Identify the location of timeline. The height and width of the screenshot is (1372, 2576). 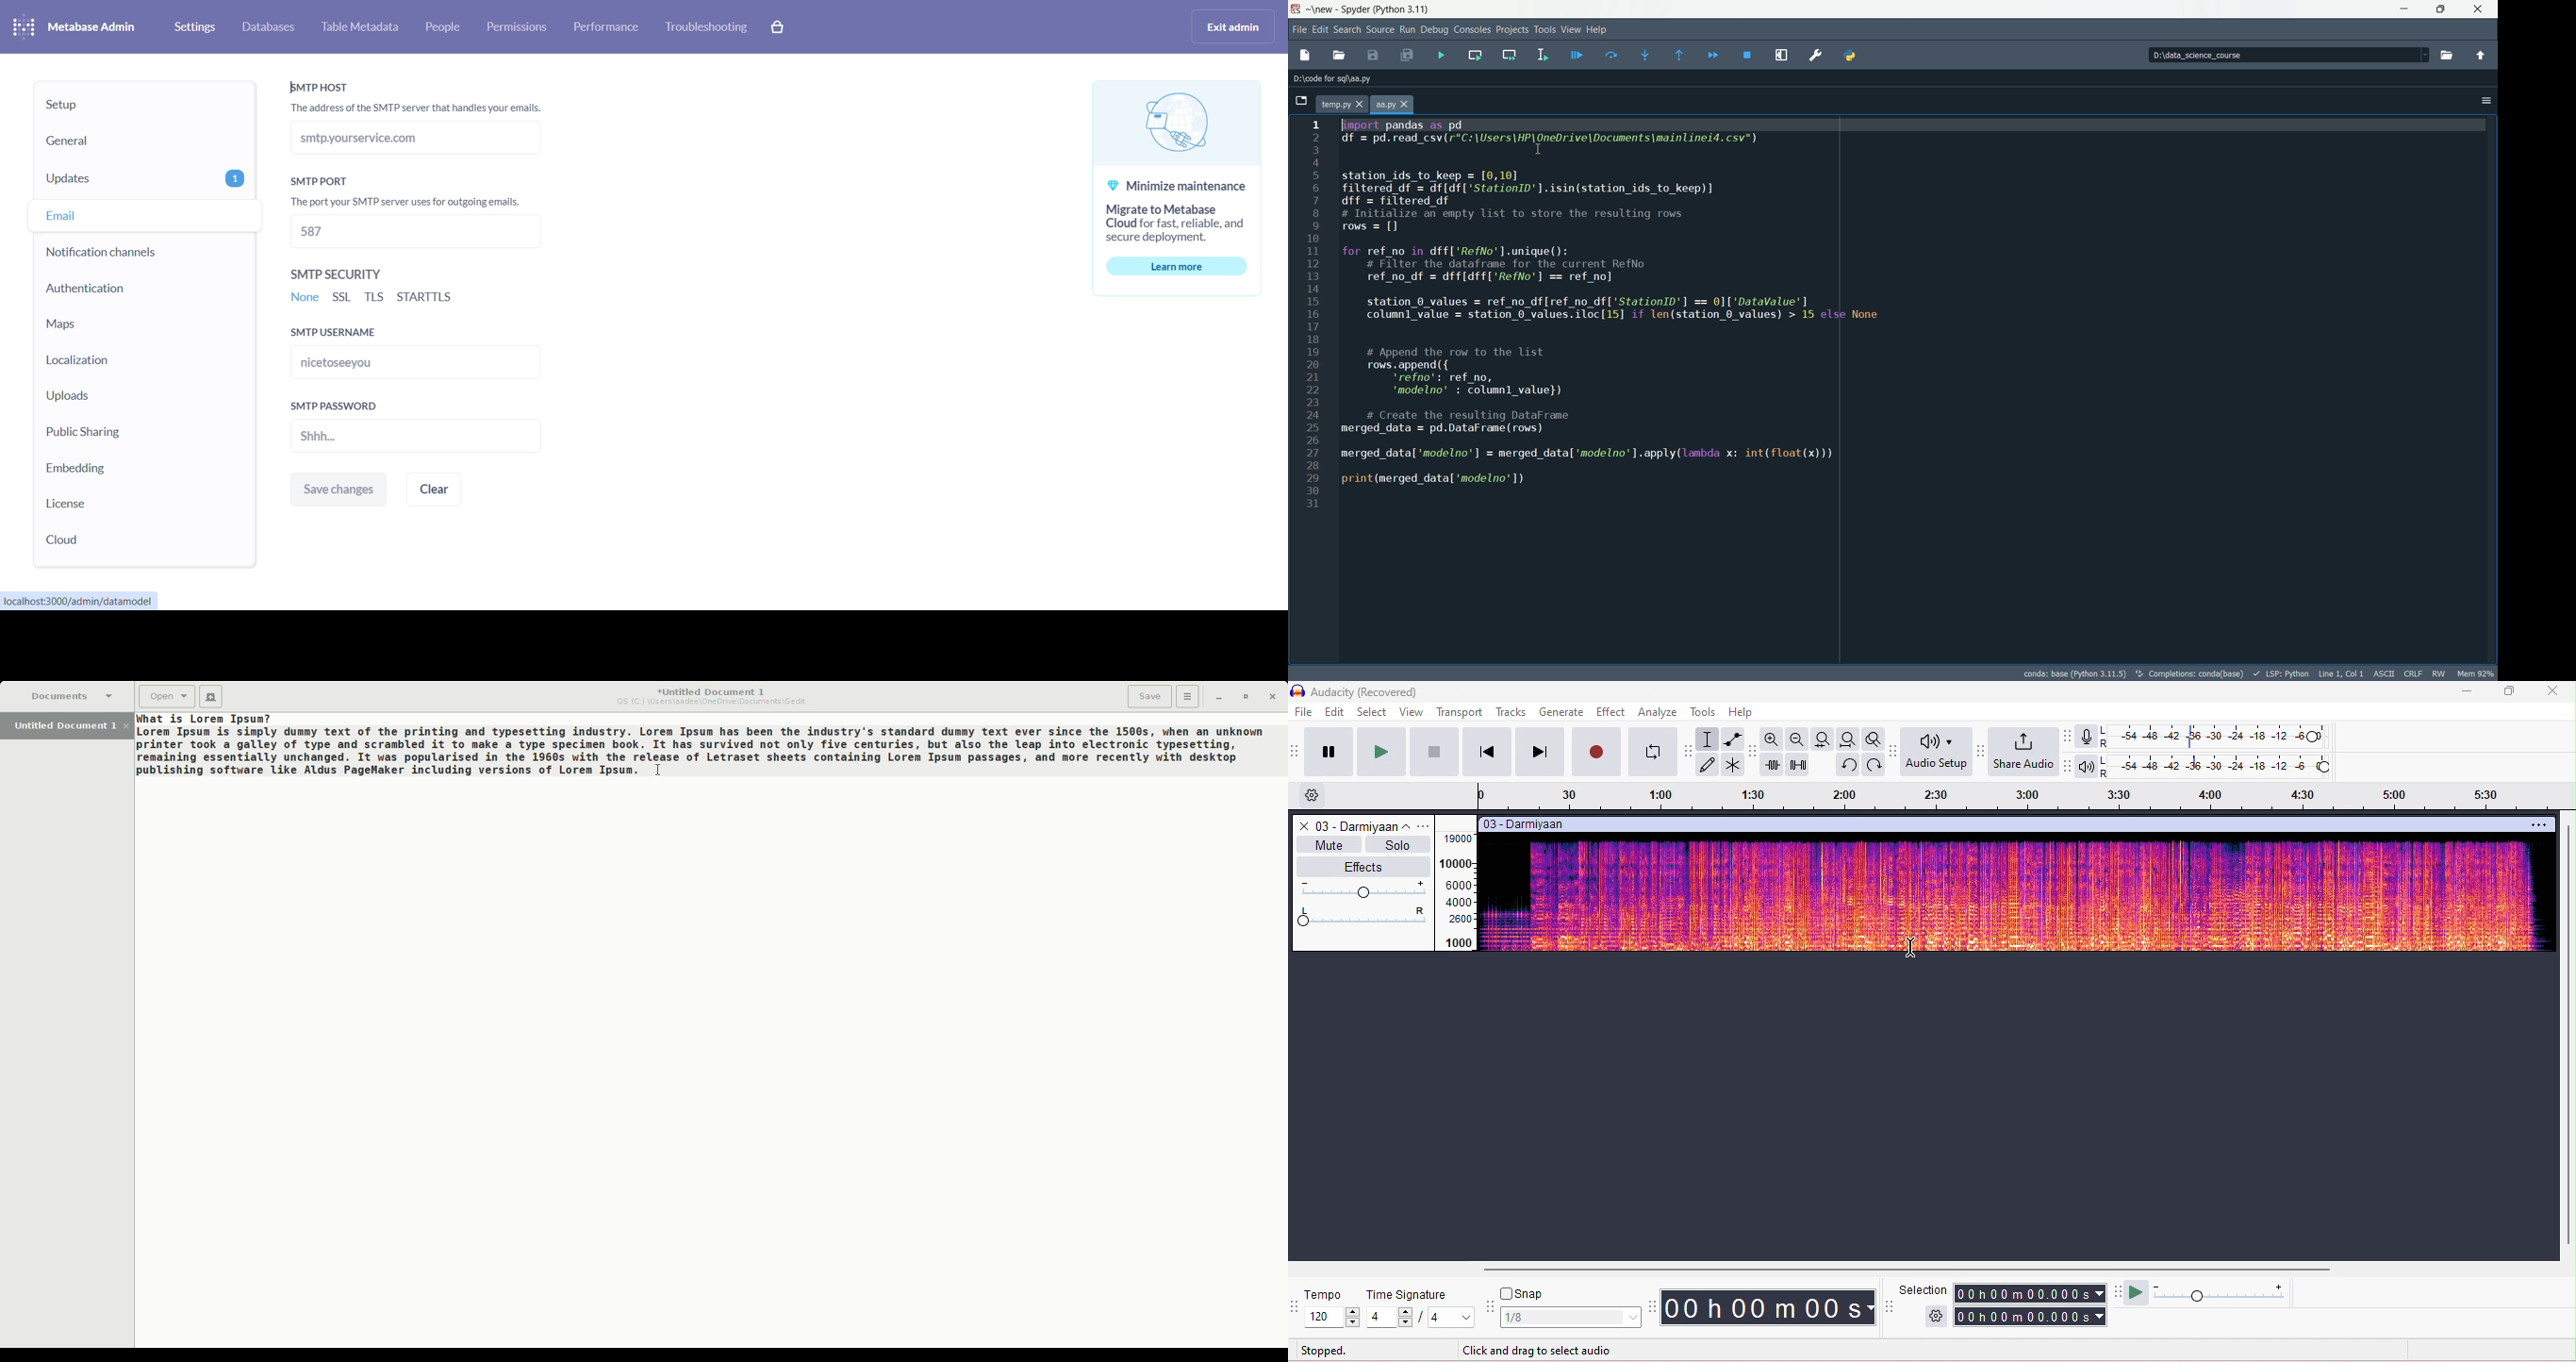
(2023, 796).